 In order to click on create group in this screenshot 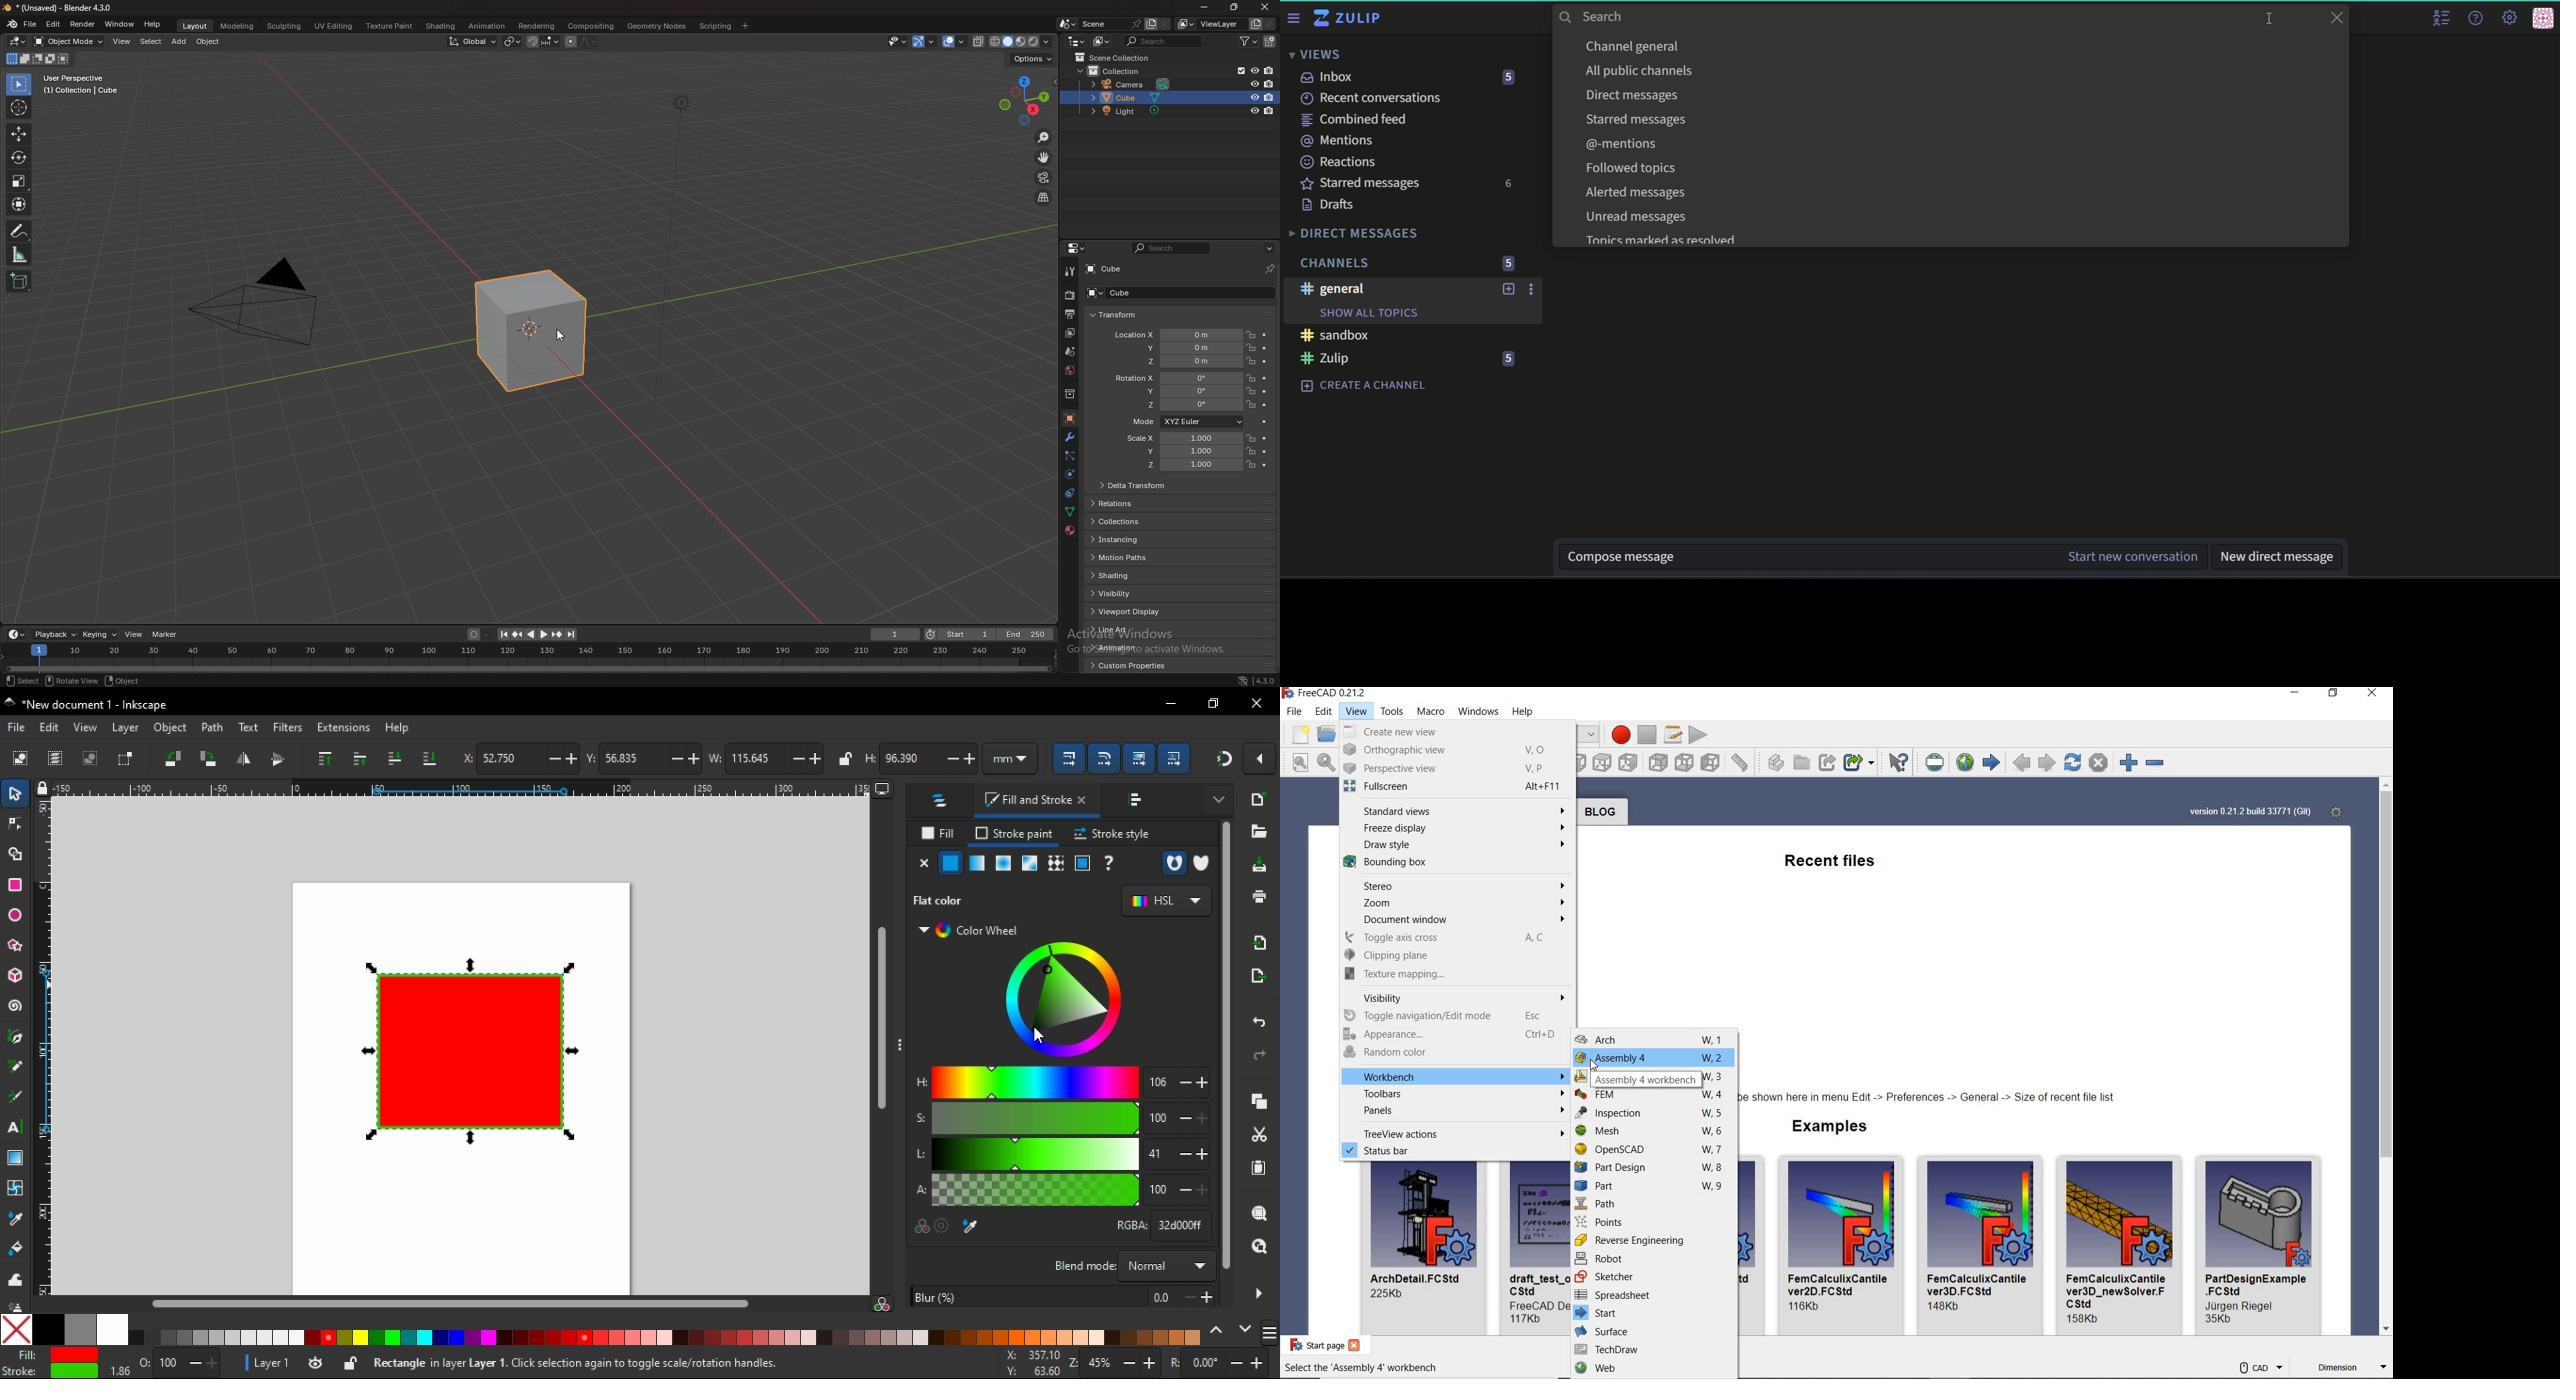, I will do `click(1804, 763)`.